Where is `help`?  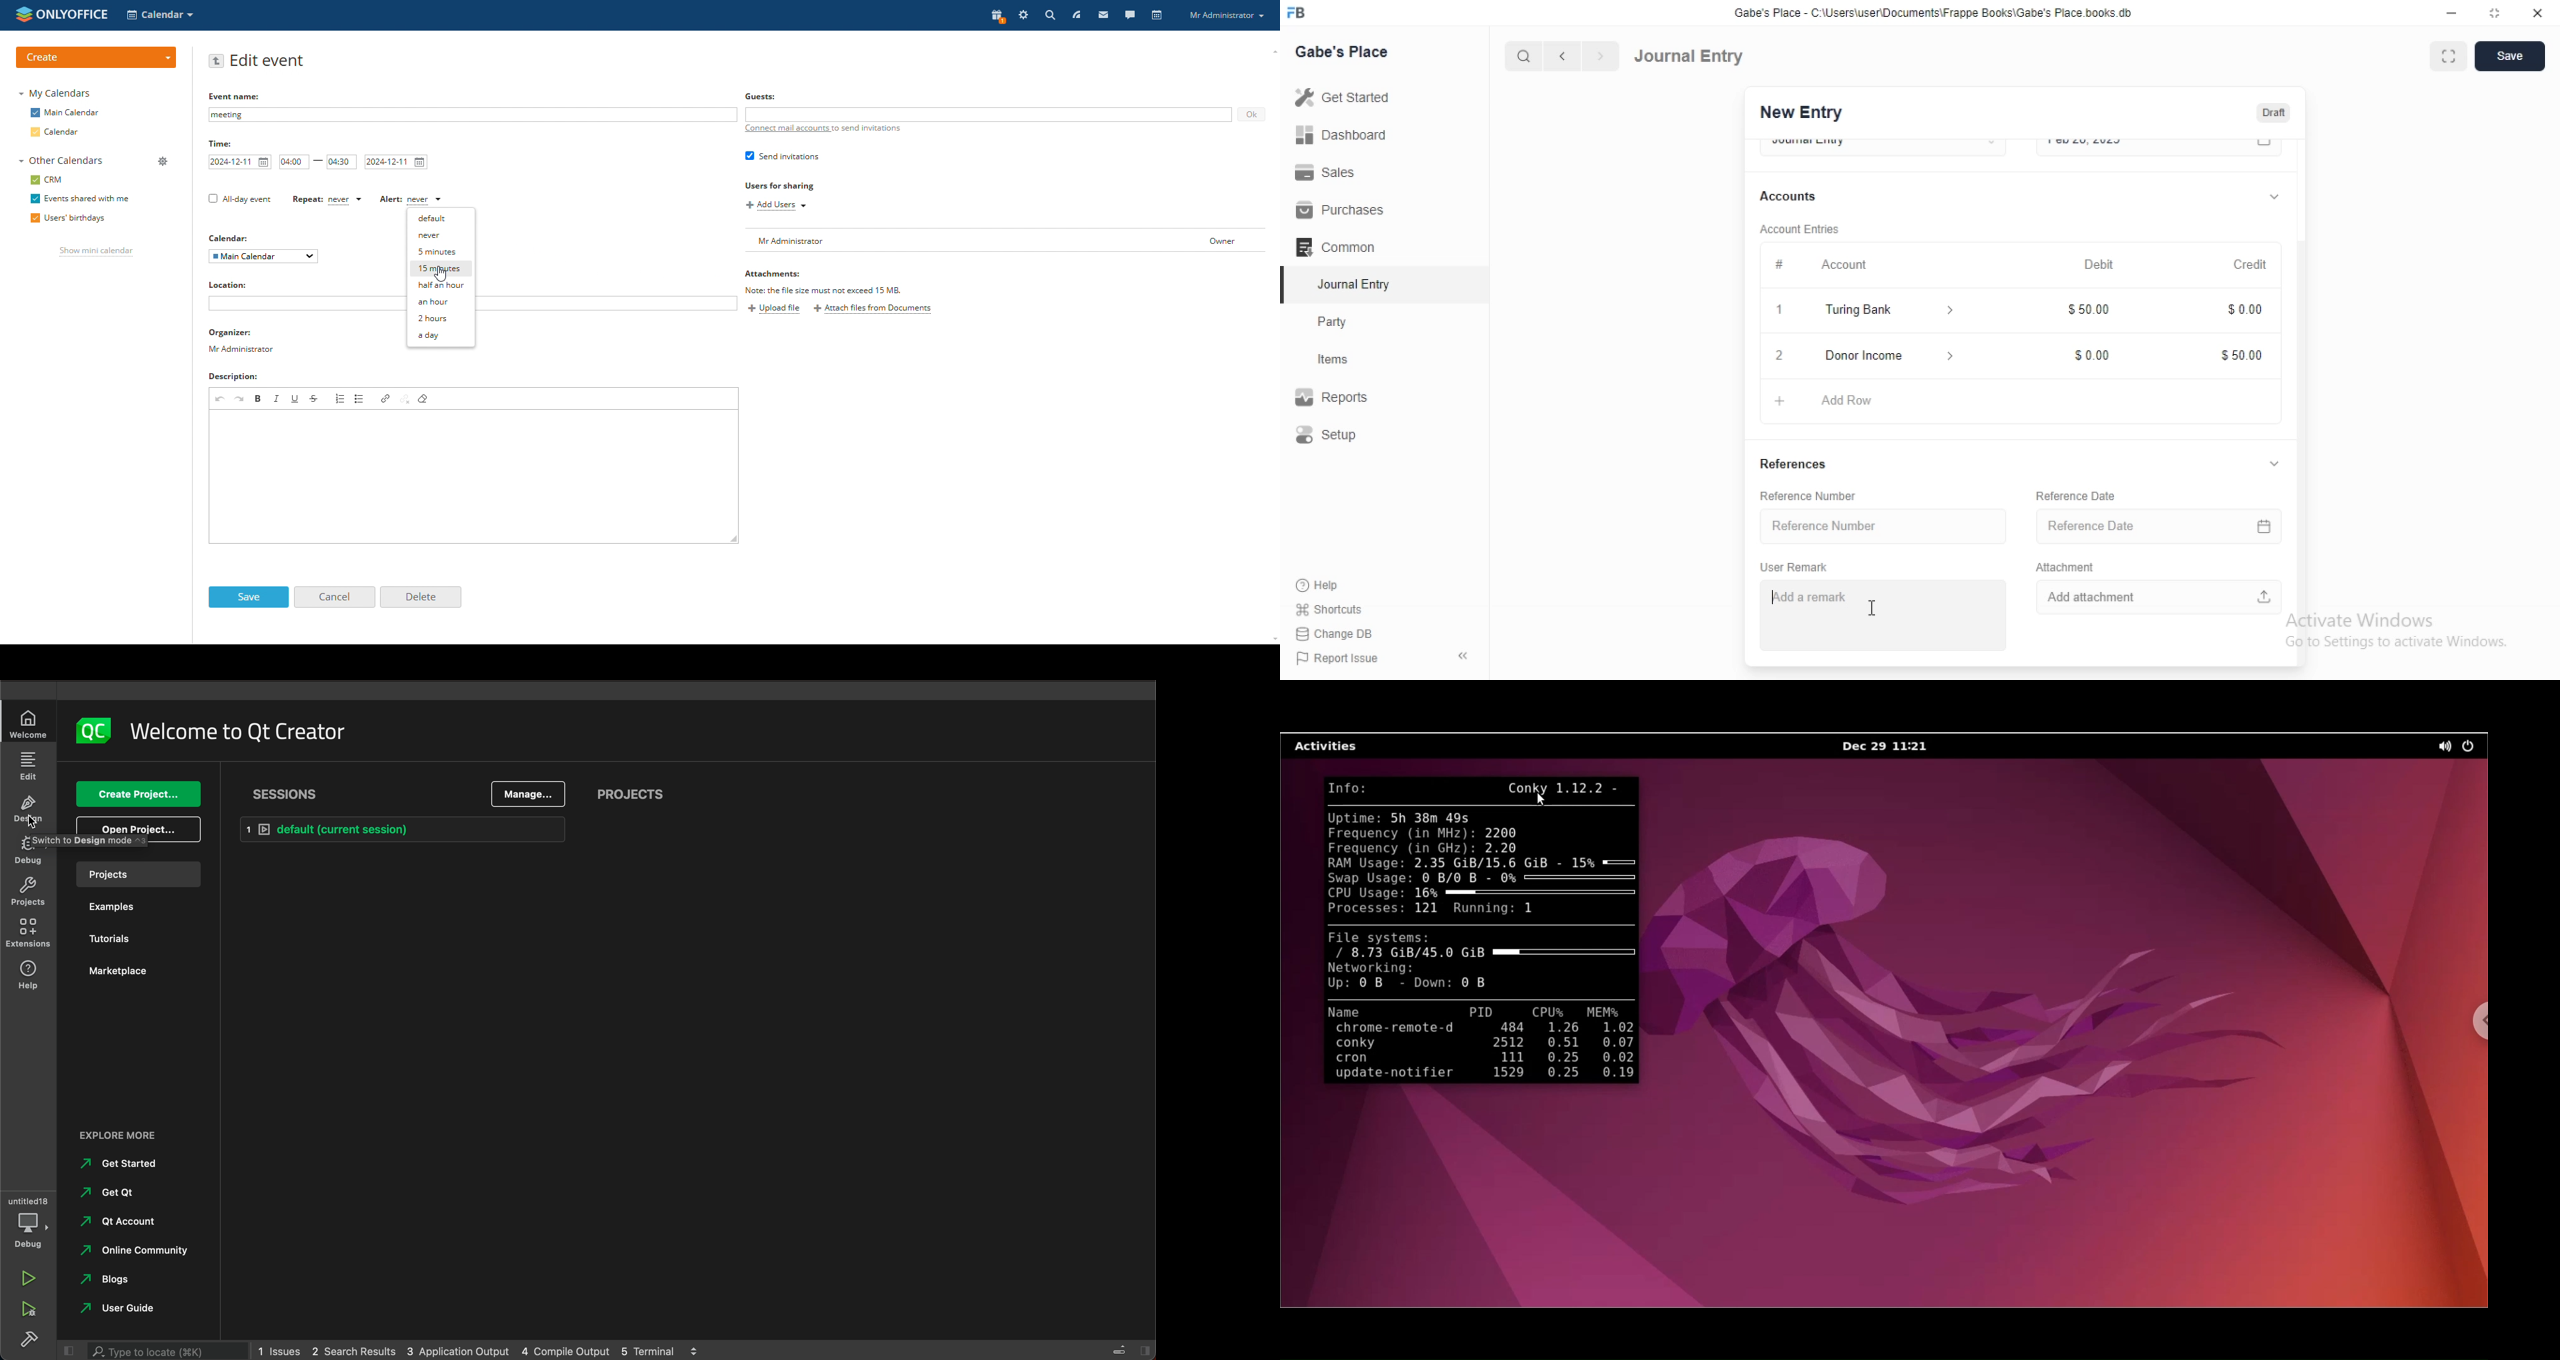
help is located at coordinates (26, 934).